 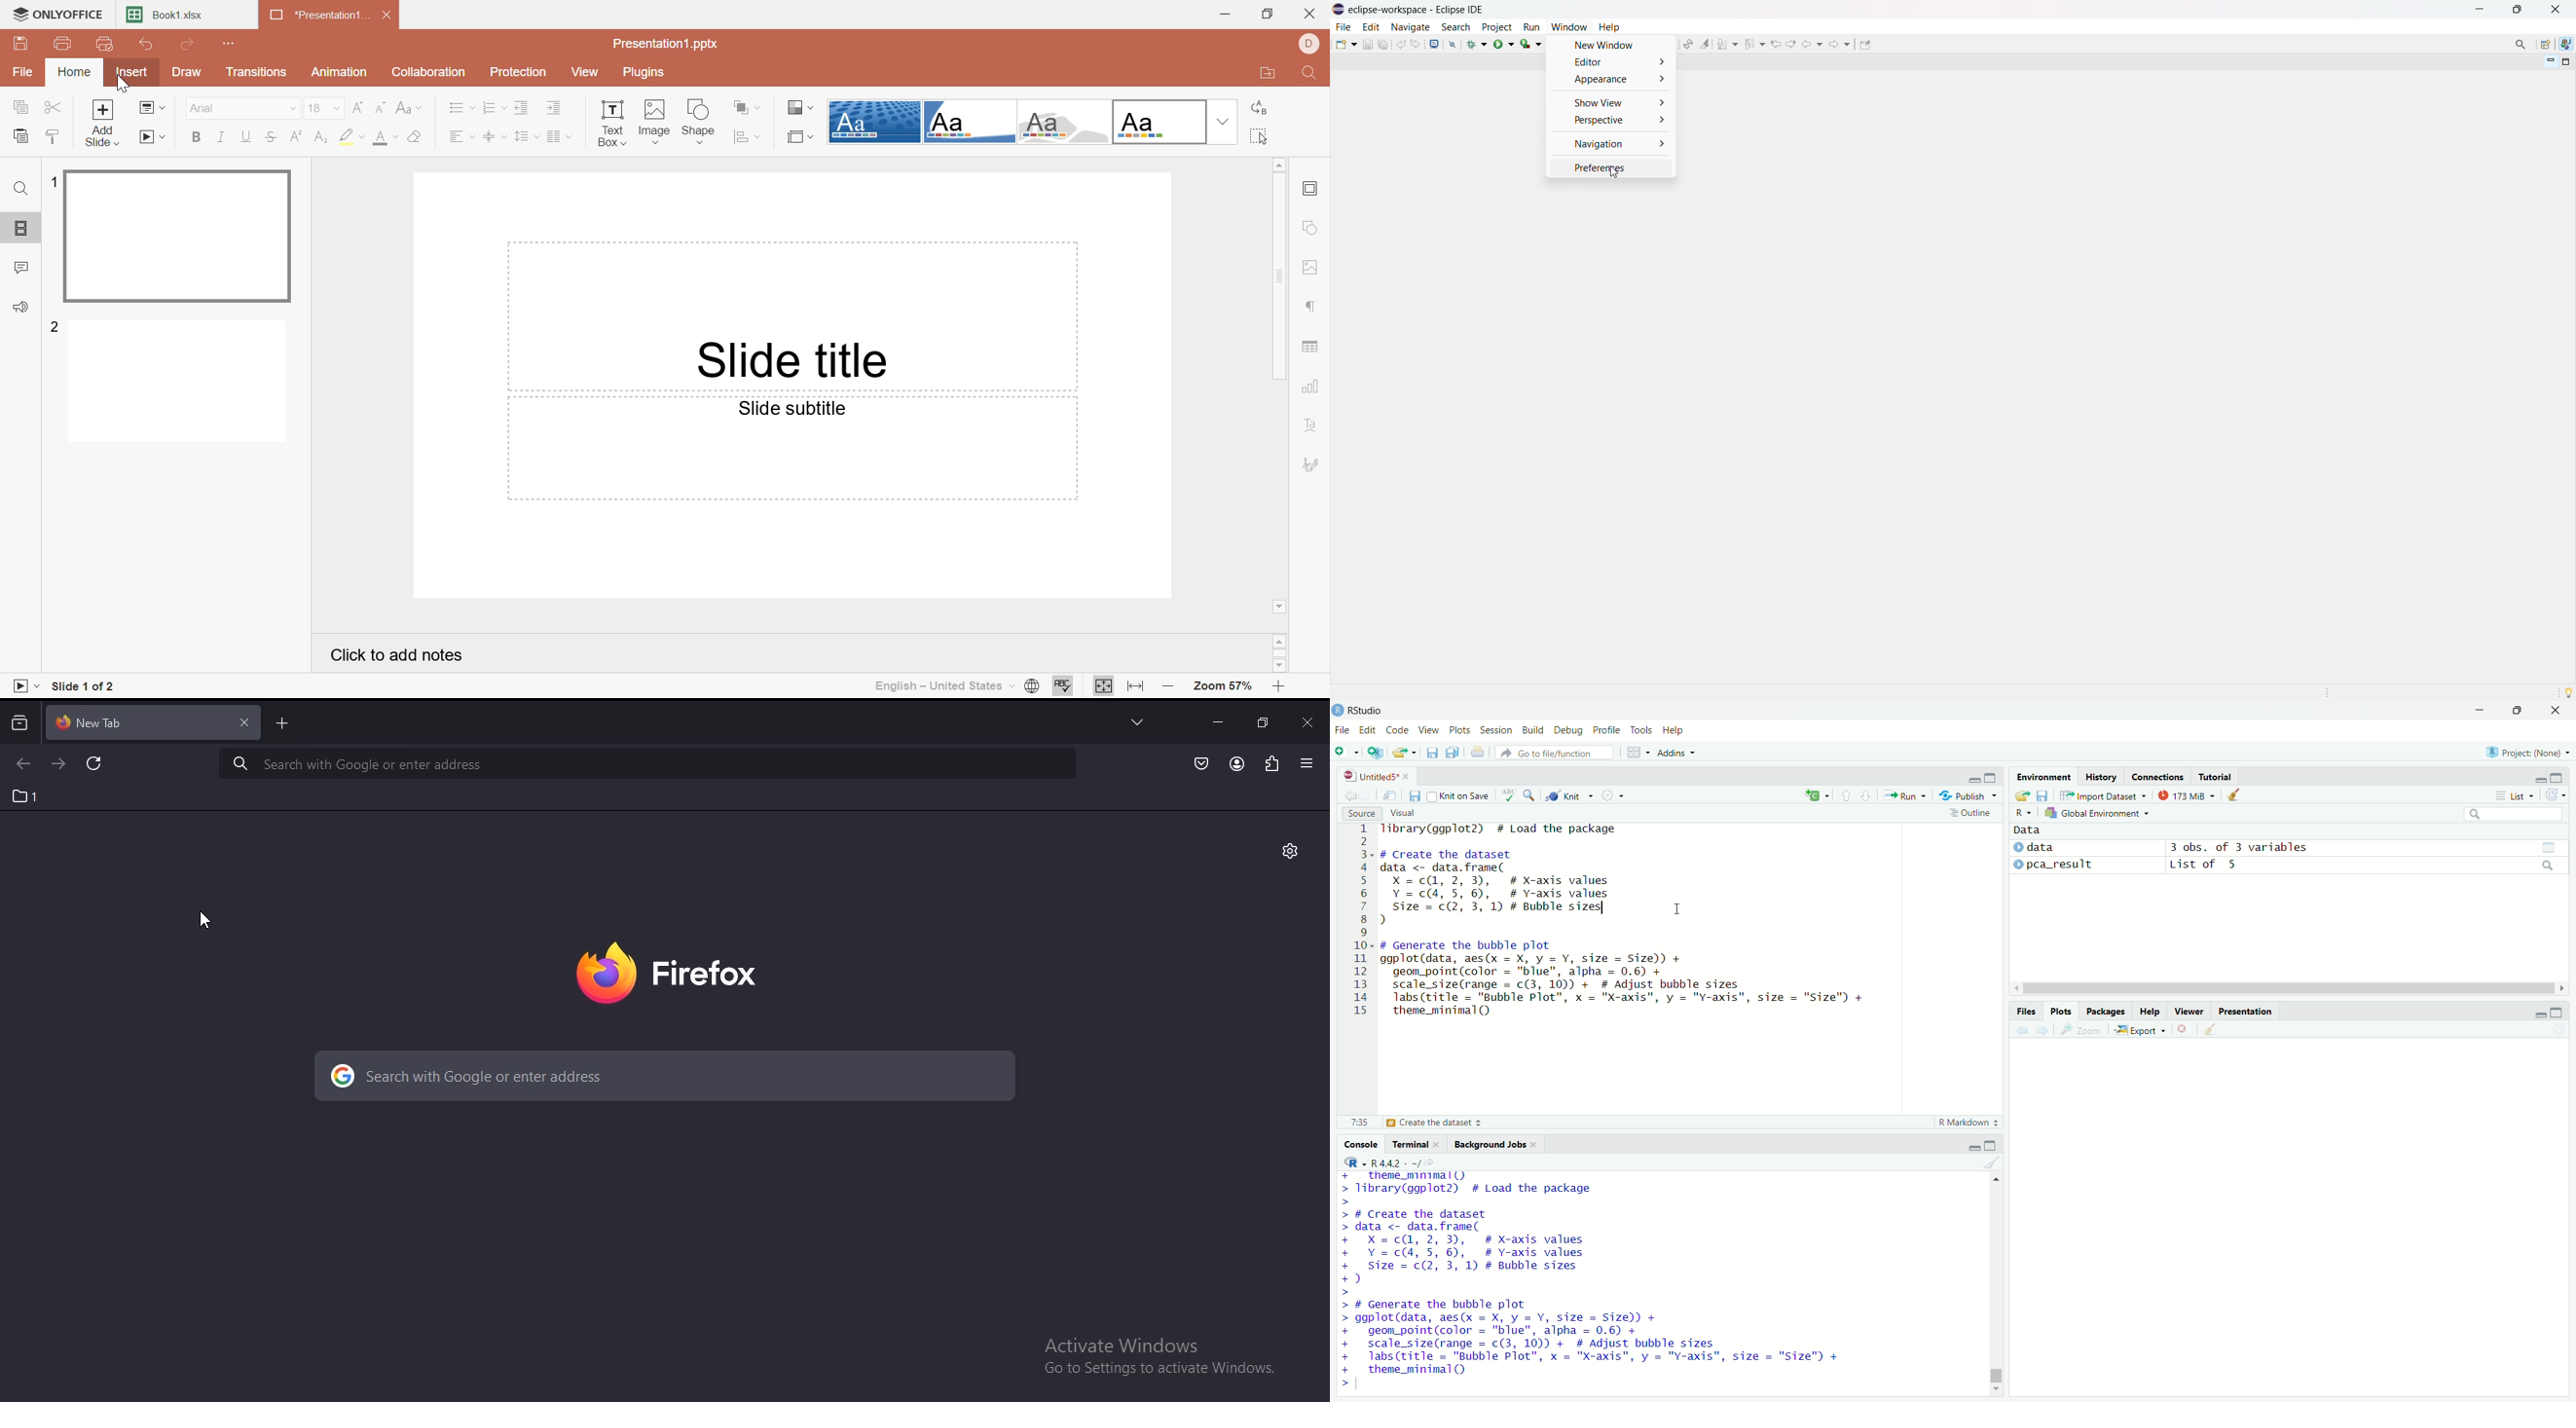 I want to click on Plugins, so click(x=645, y=72).